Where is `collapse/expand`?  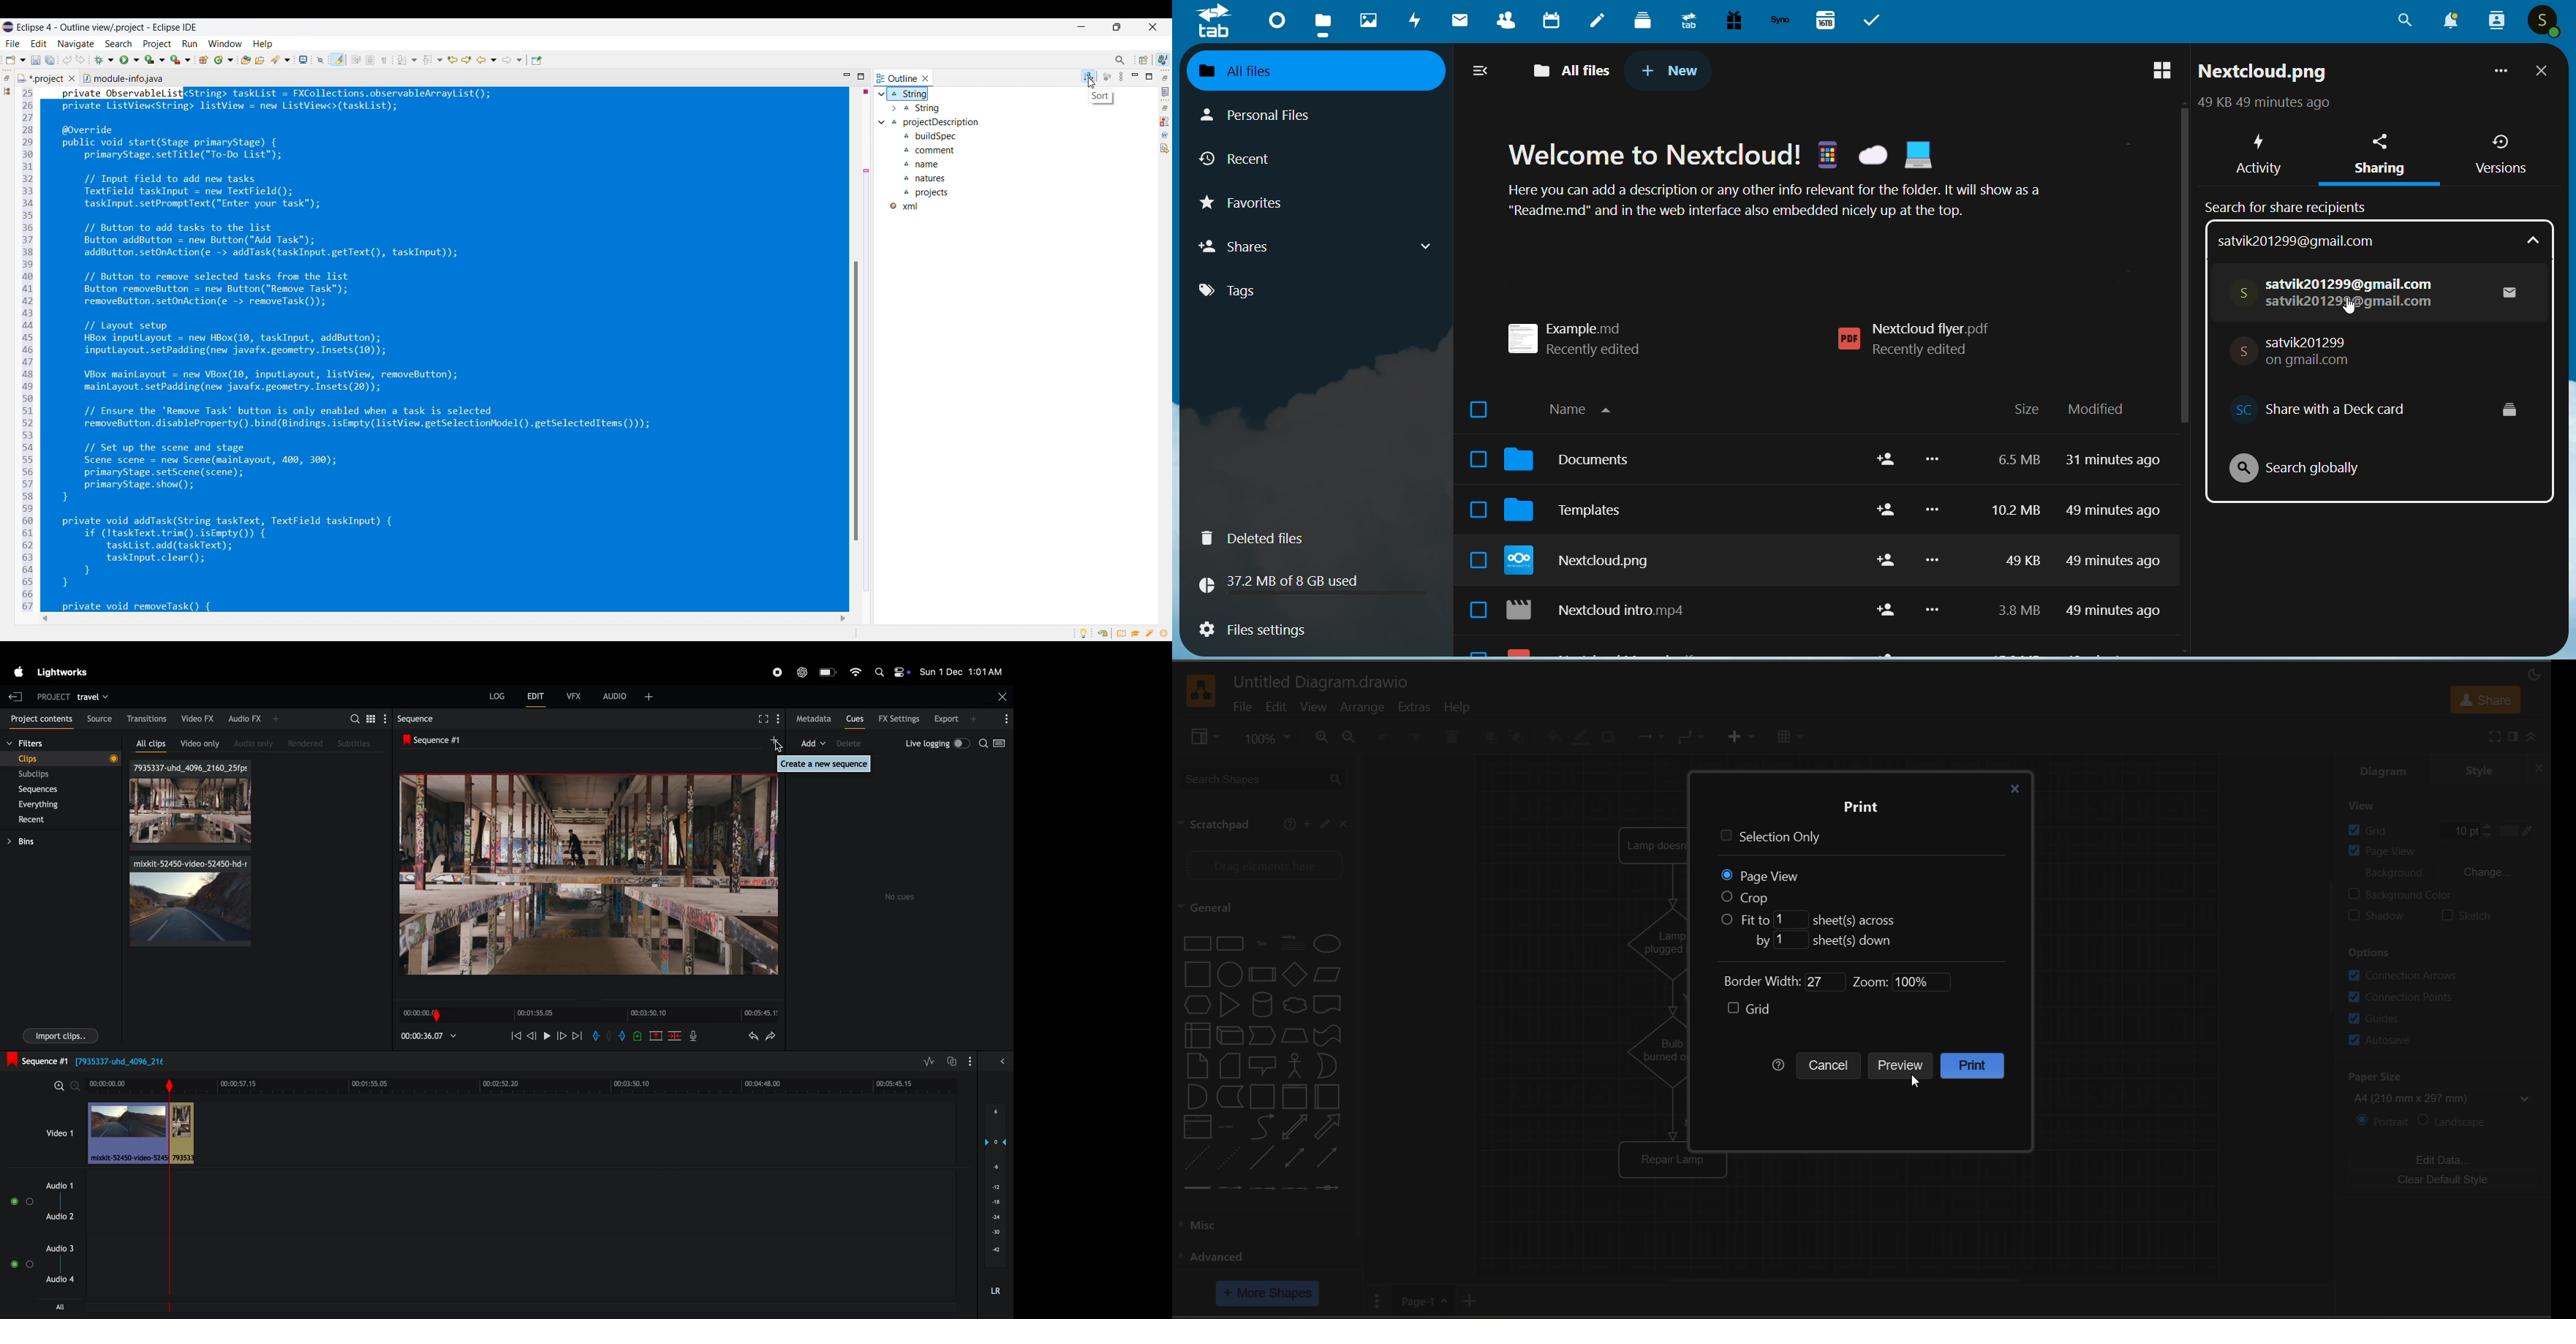
collapse/expand is located at coordinates (1482, 72).